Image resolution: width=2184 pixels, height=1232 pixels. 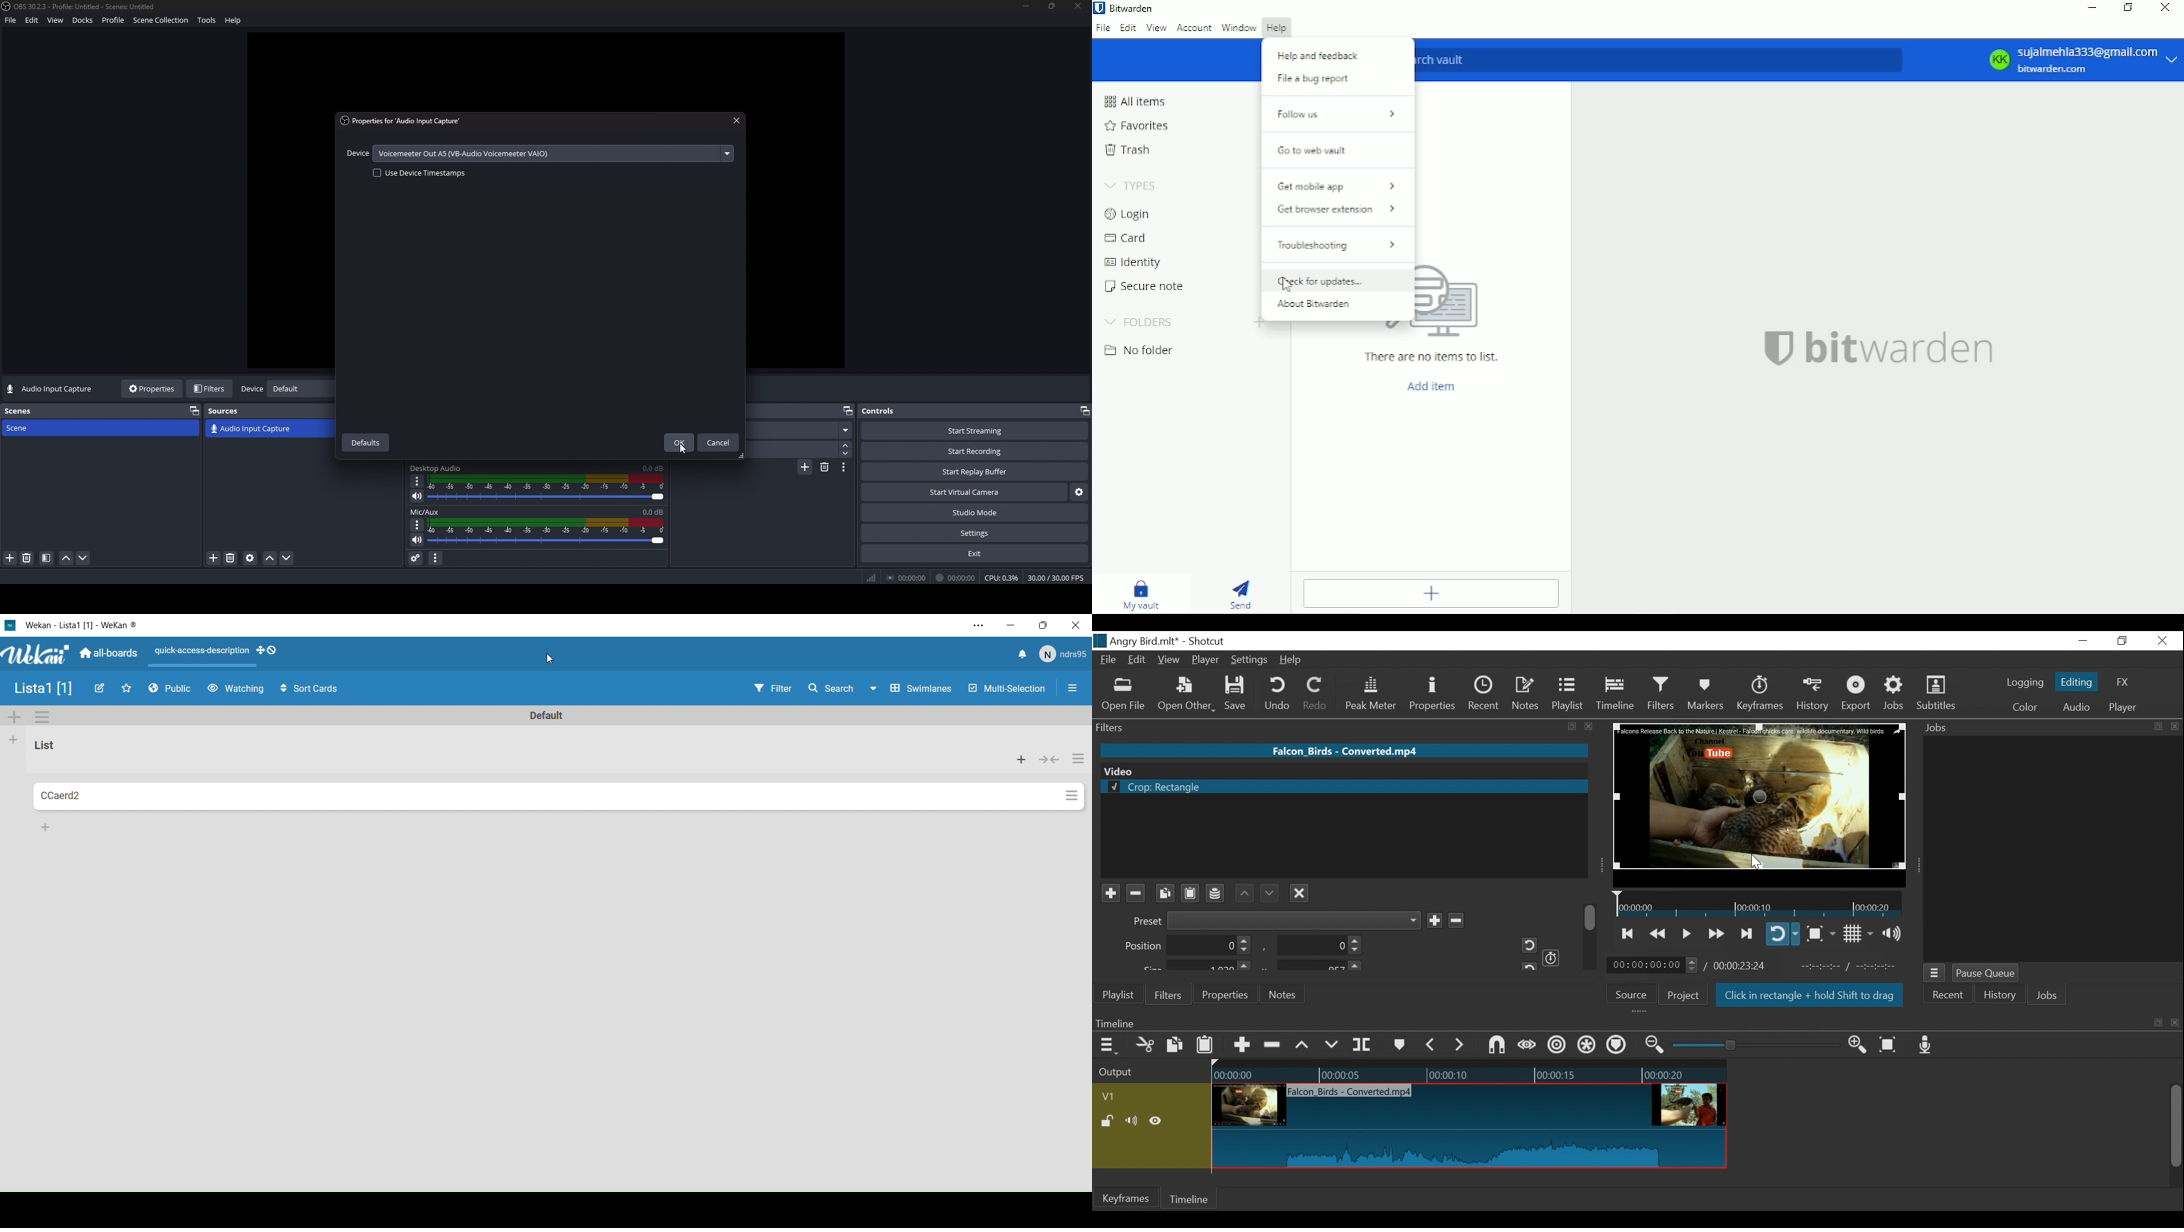 I want to click on settings, so click(x=974, y=534).